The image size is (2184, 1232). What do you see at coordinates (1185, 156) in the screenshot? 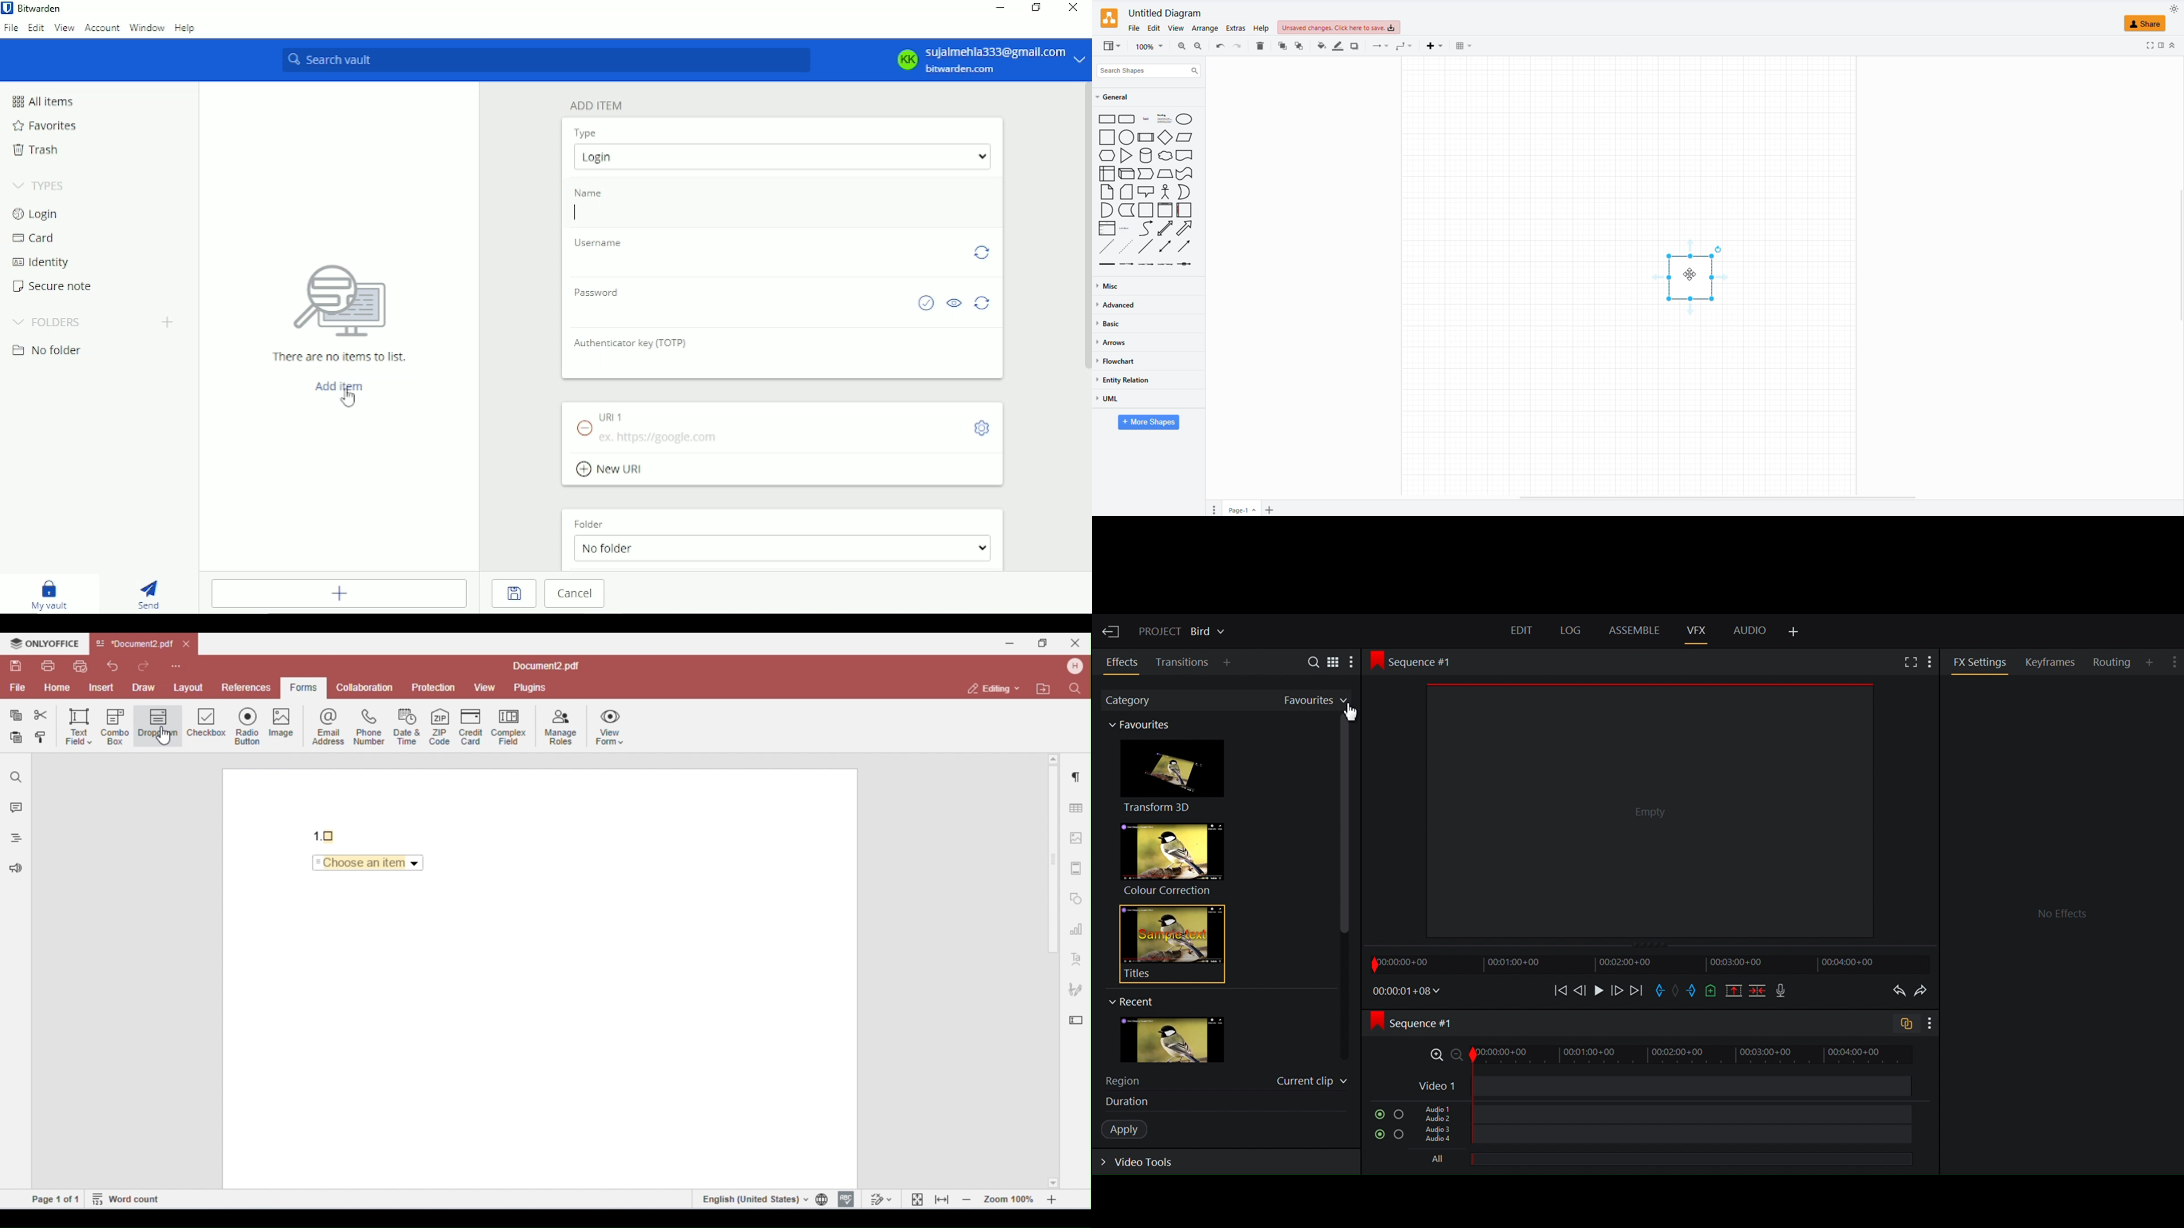
I see `document` at bounding box center [1185, 156].